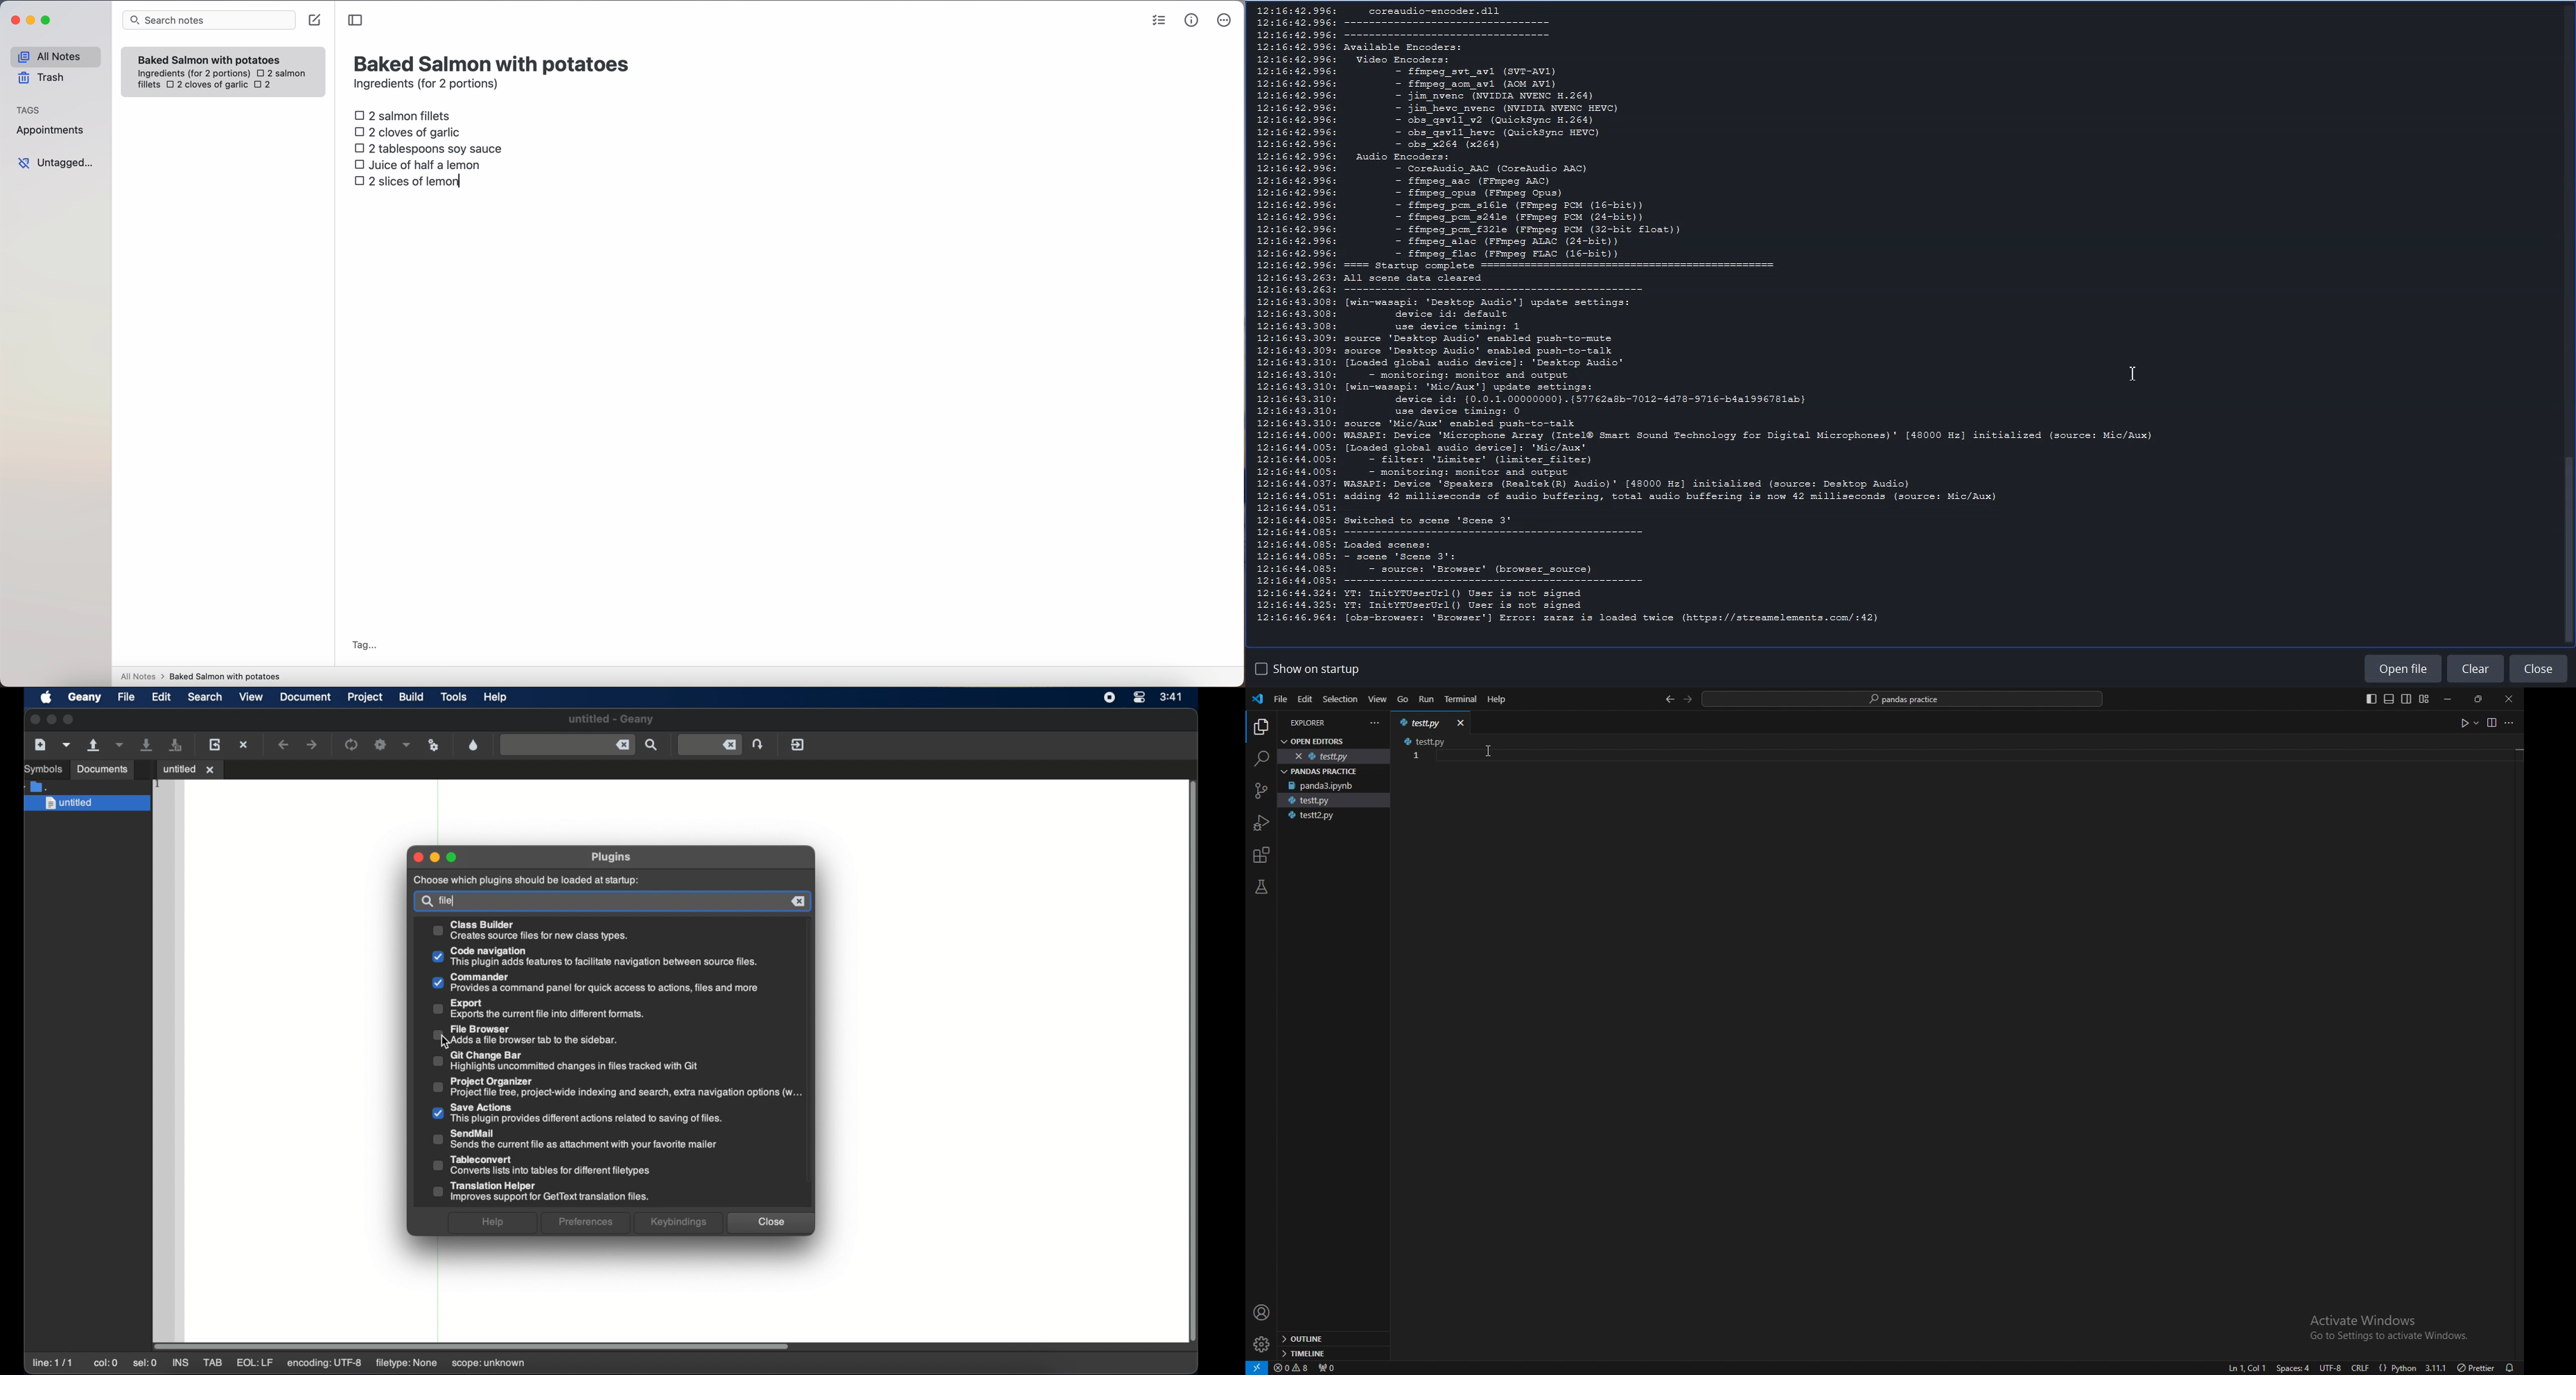  I want to click on panda3.ipynb, so click(1334, 786).